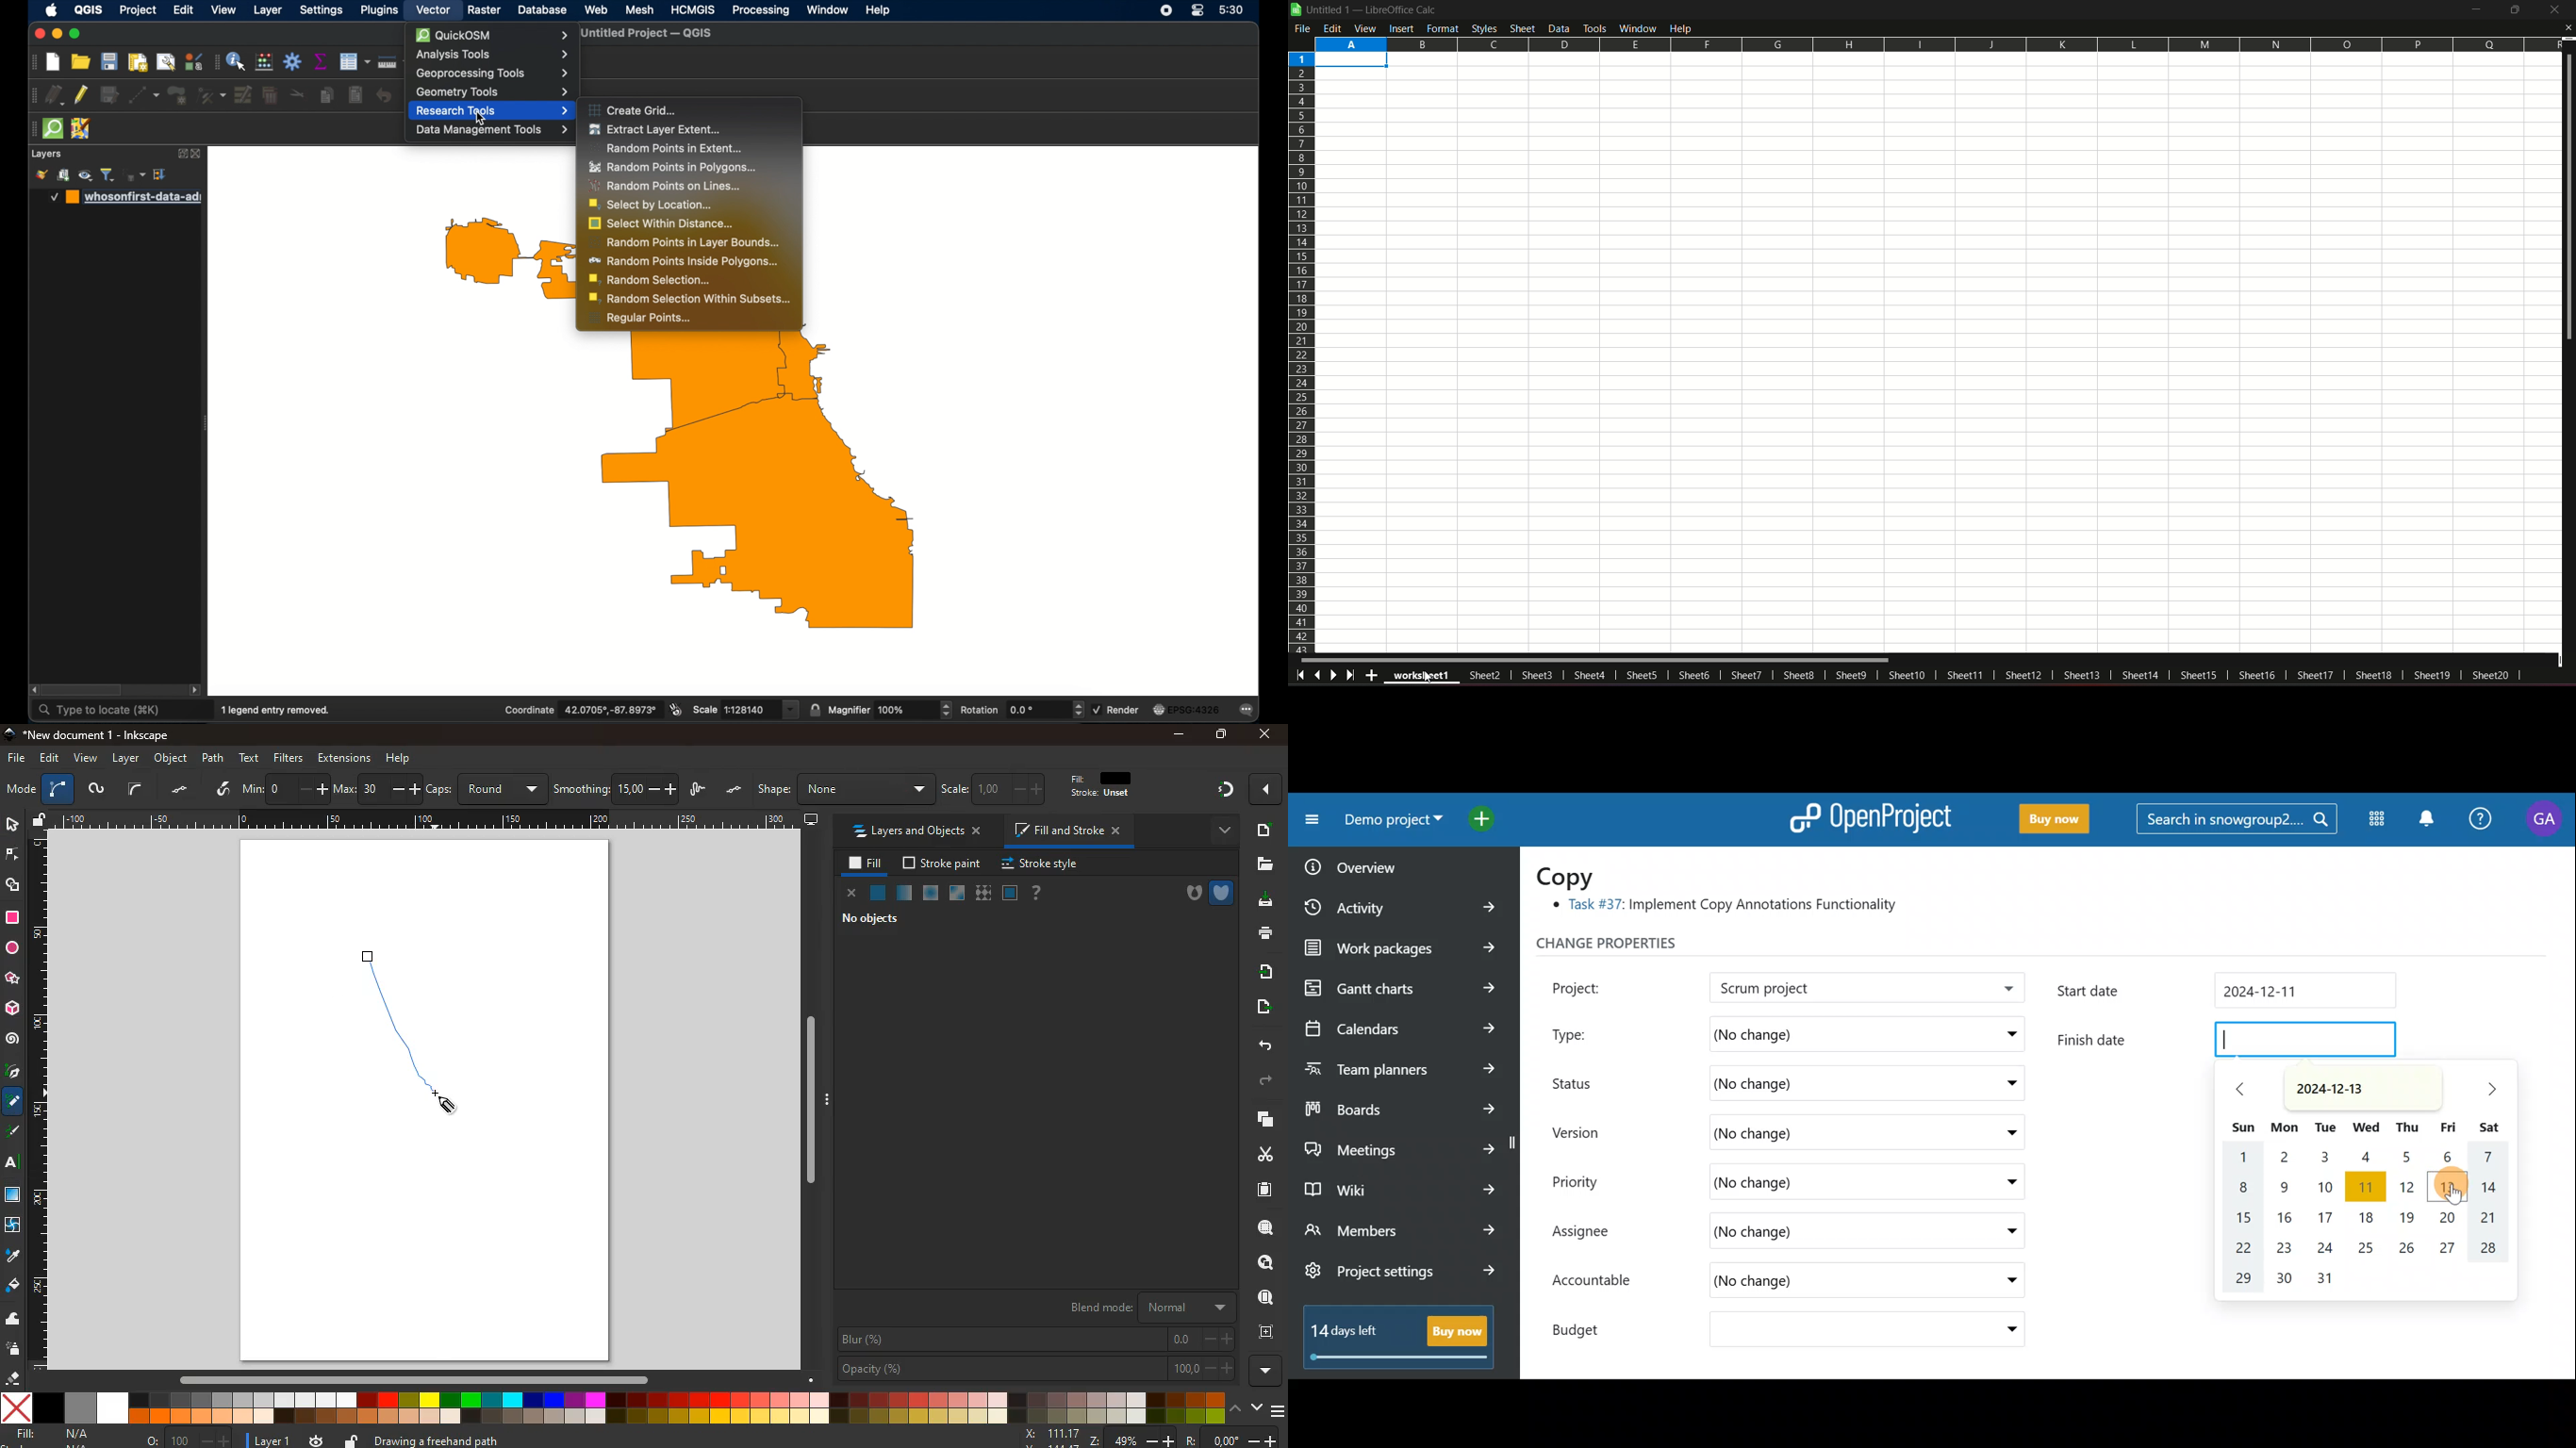 The width and height of the screenshot is (2576, 1456). I want to click on polygon feature, so click(177, 95).